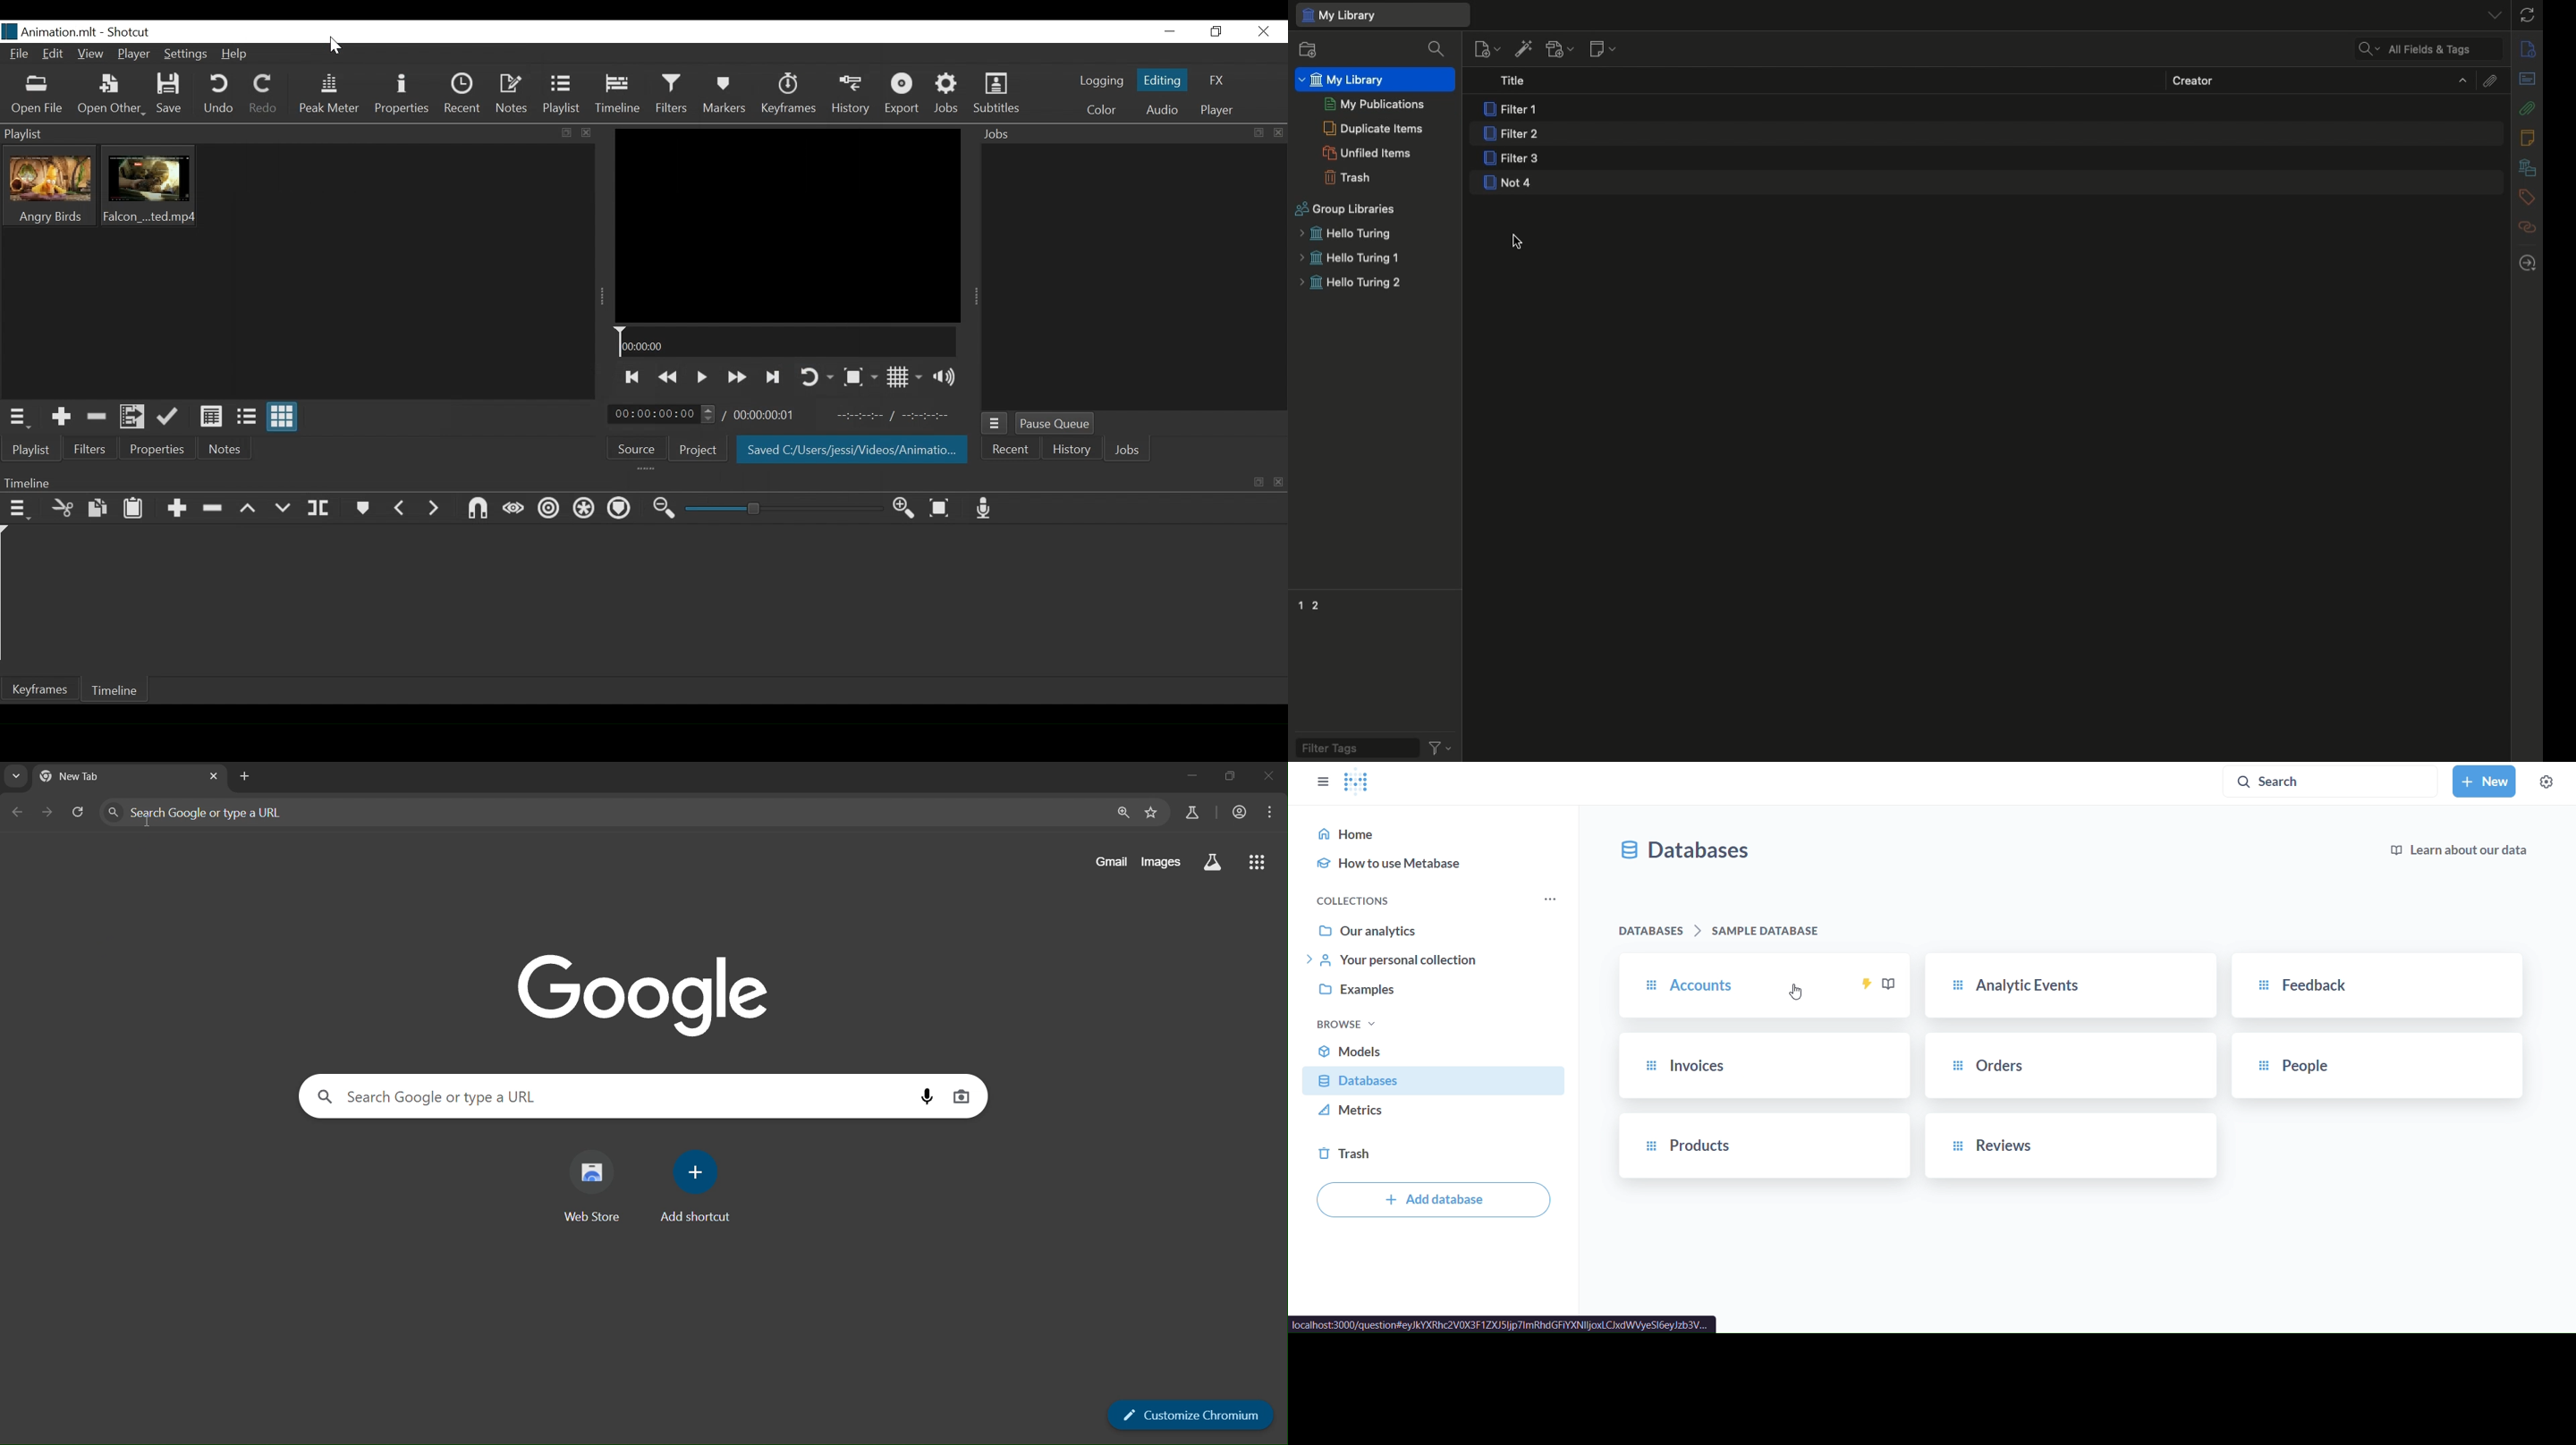  I want to click on Player, so click(1214, 112).